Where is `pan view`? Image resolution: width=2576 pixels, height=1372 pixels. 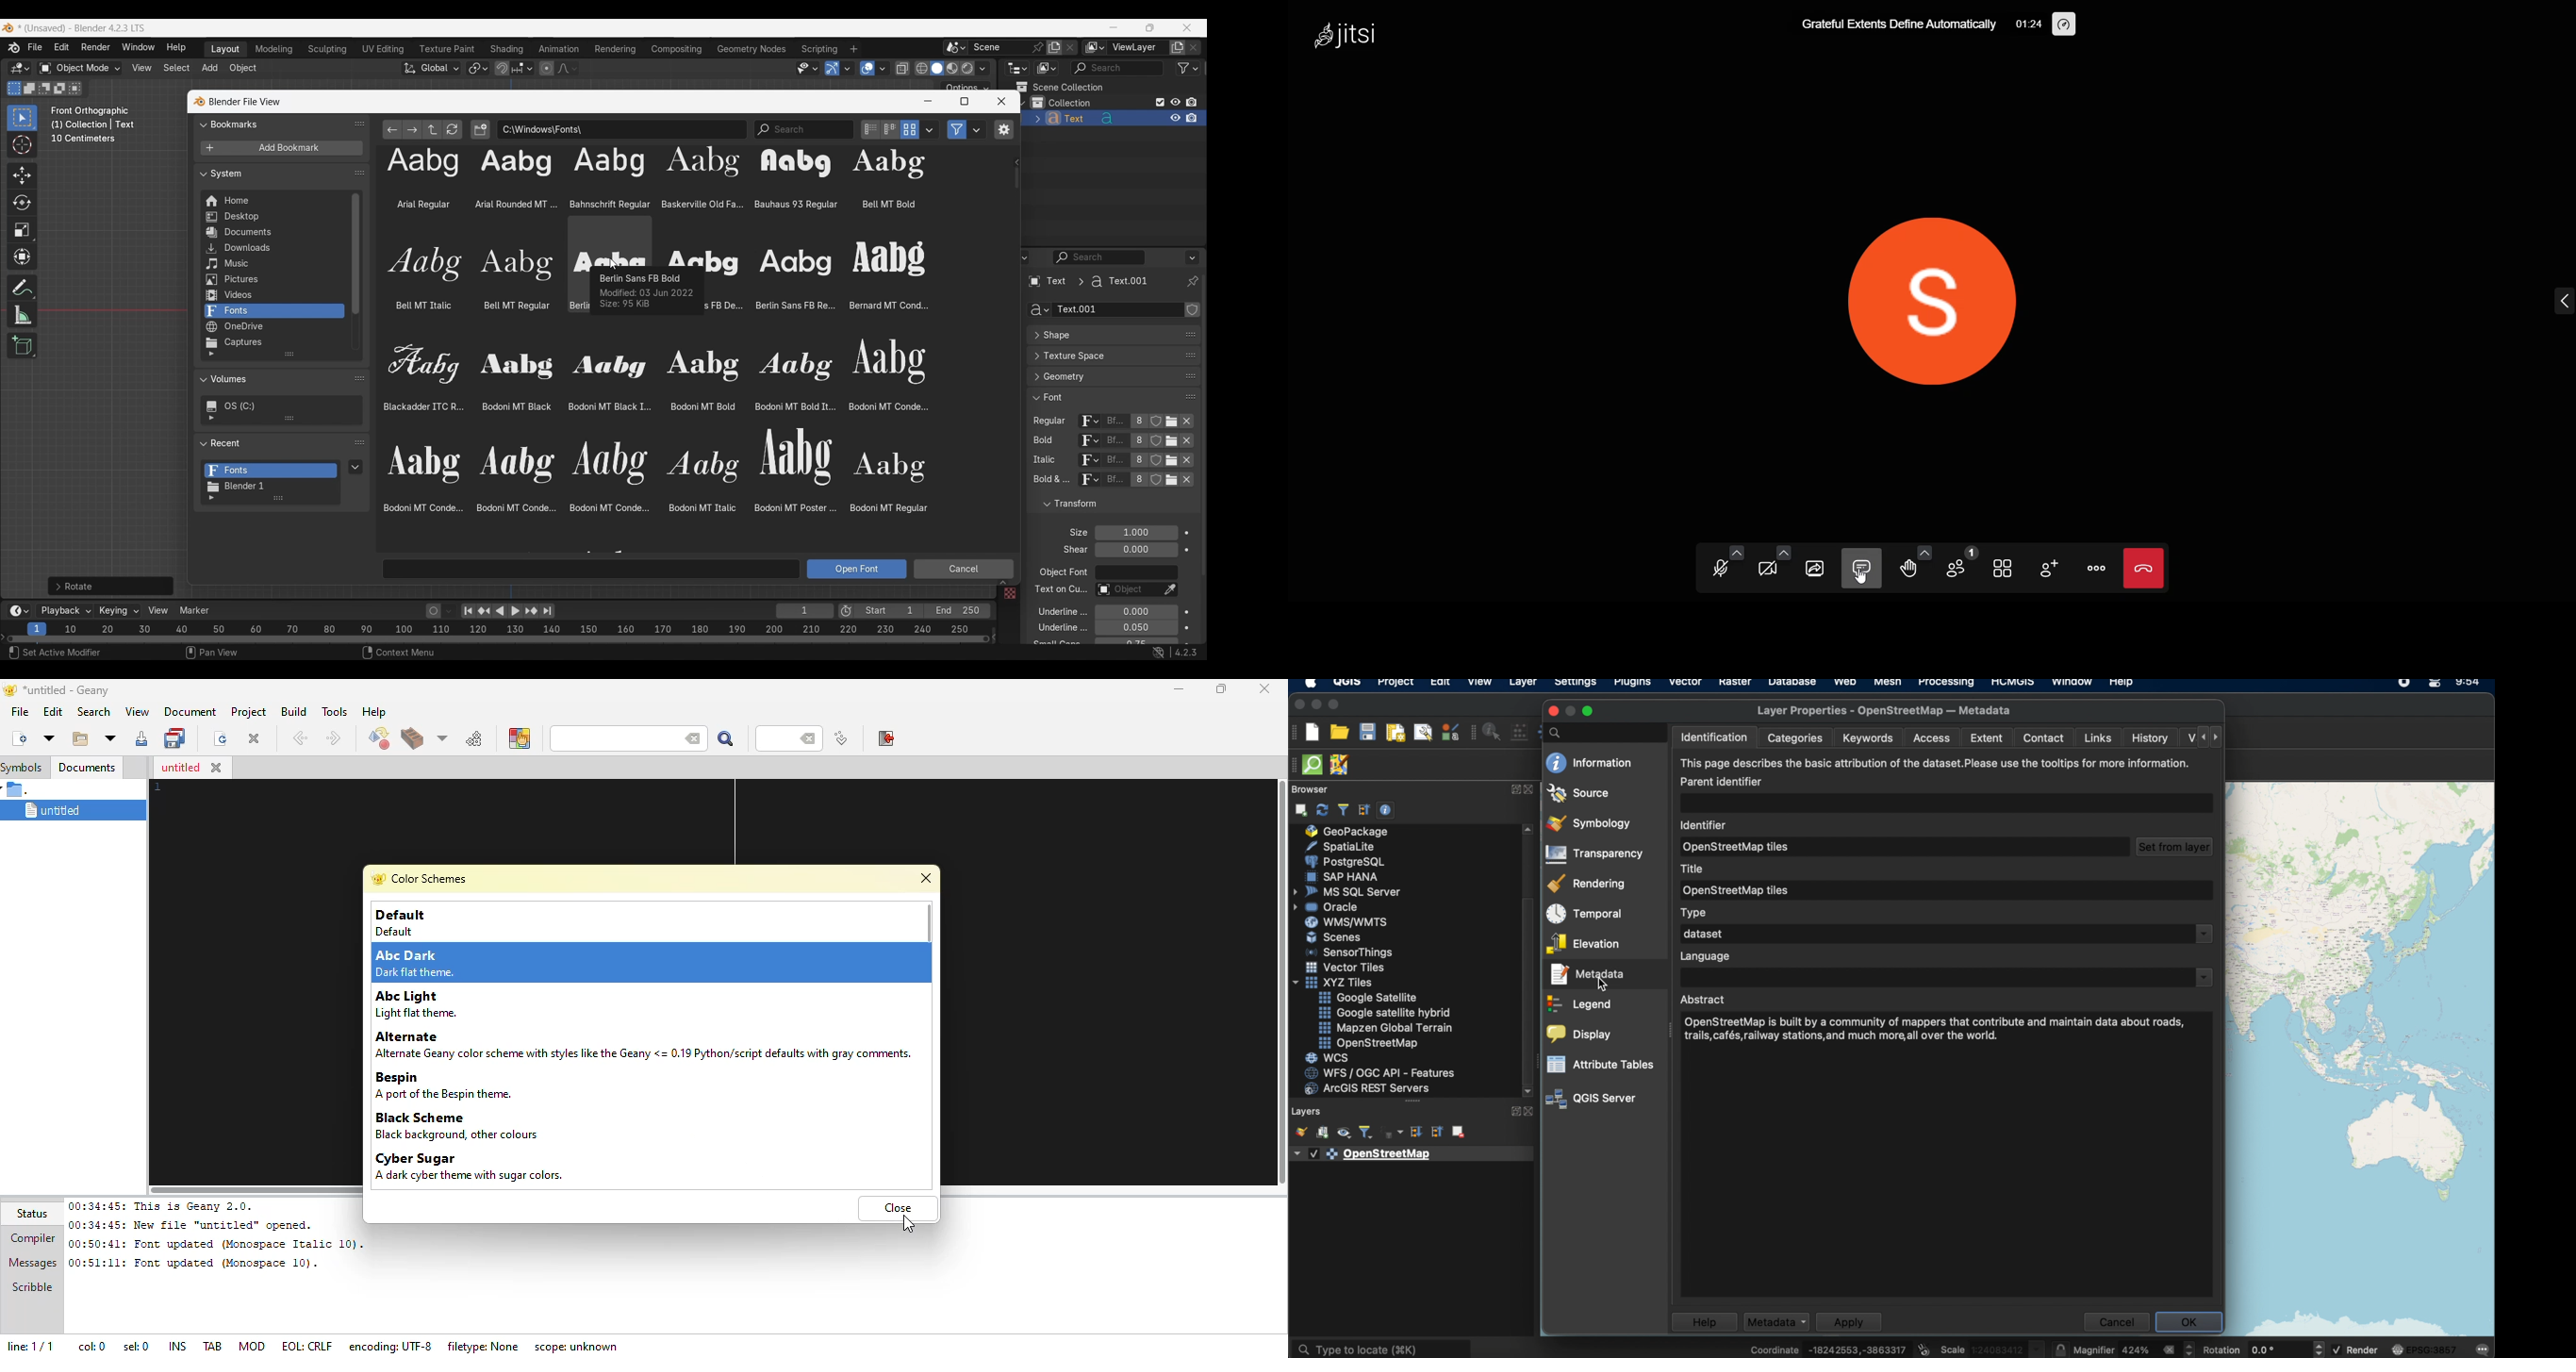
pan view is located at coordinates (226, 654).